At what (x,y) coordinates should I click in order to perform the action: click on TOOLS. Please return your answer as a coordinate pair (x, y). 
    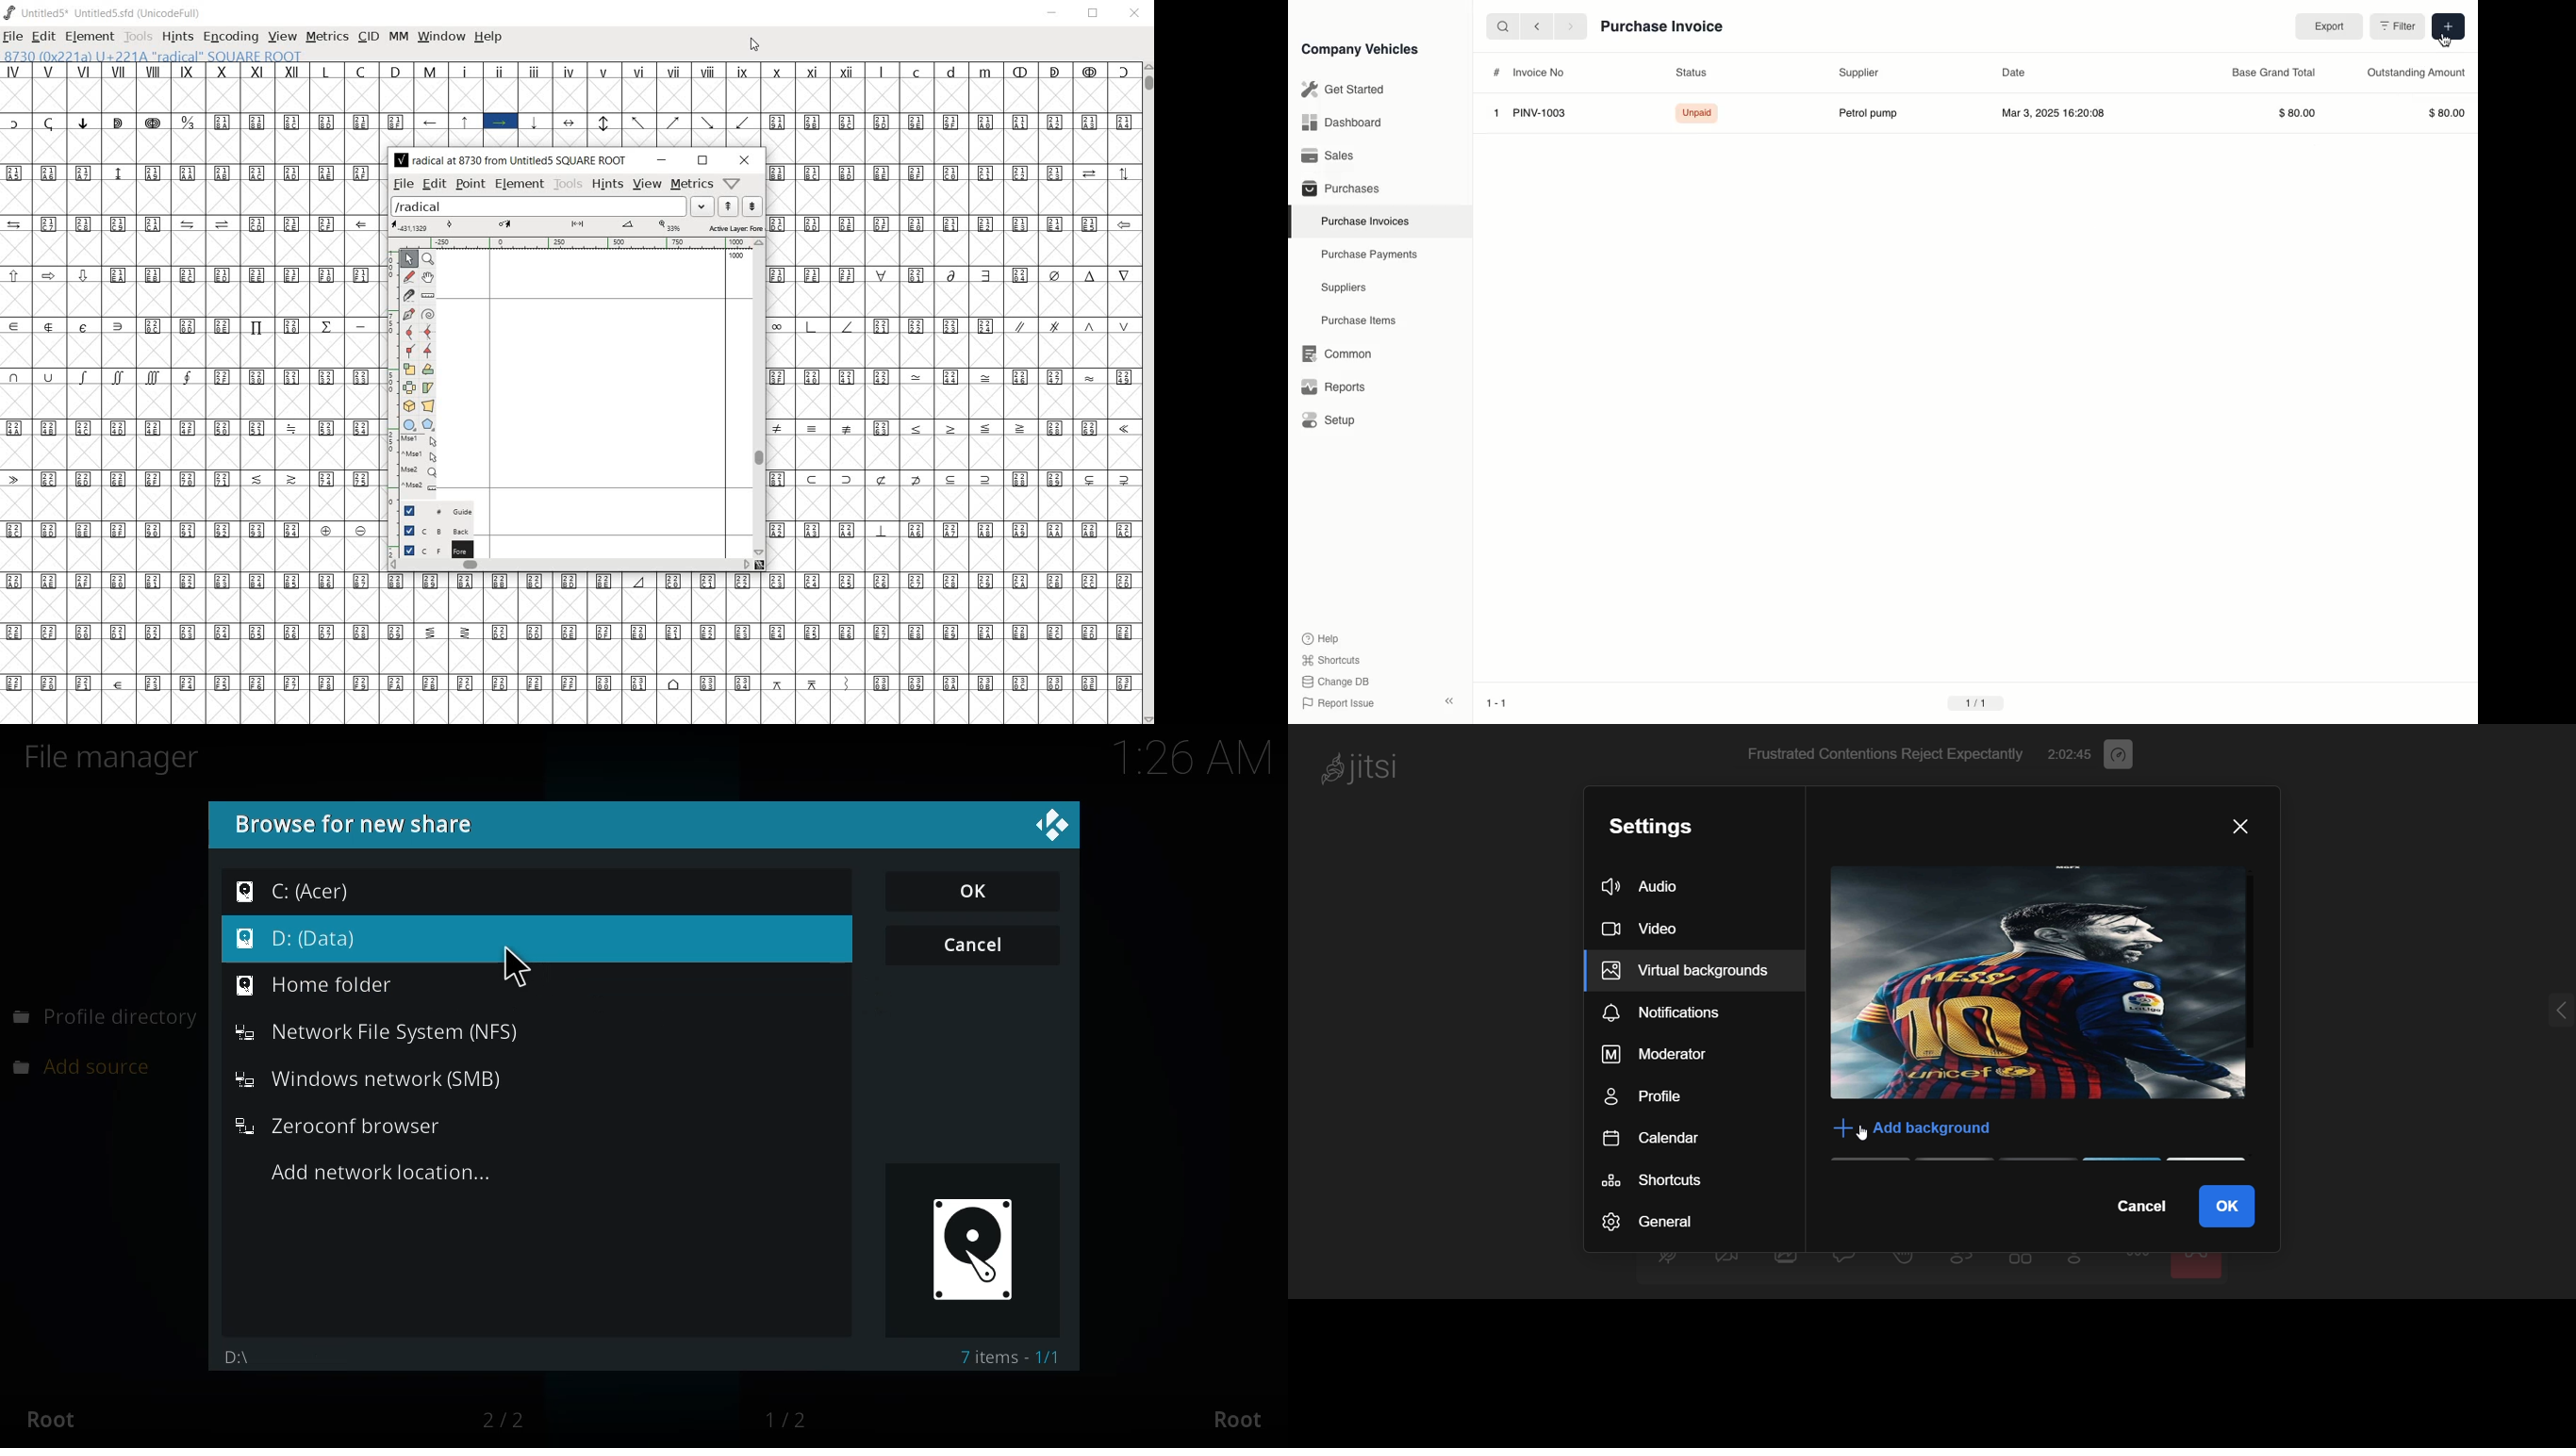
    Looking at the image, I should click on (138, 37).